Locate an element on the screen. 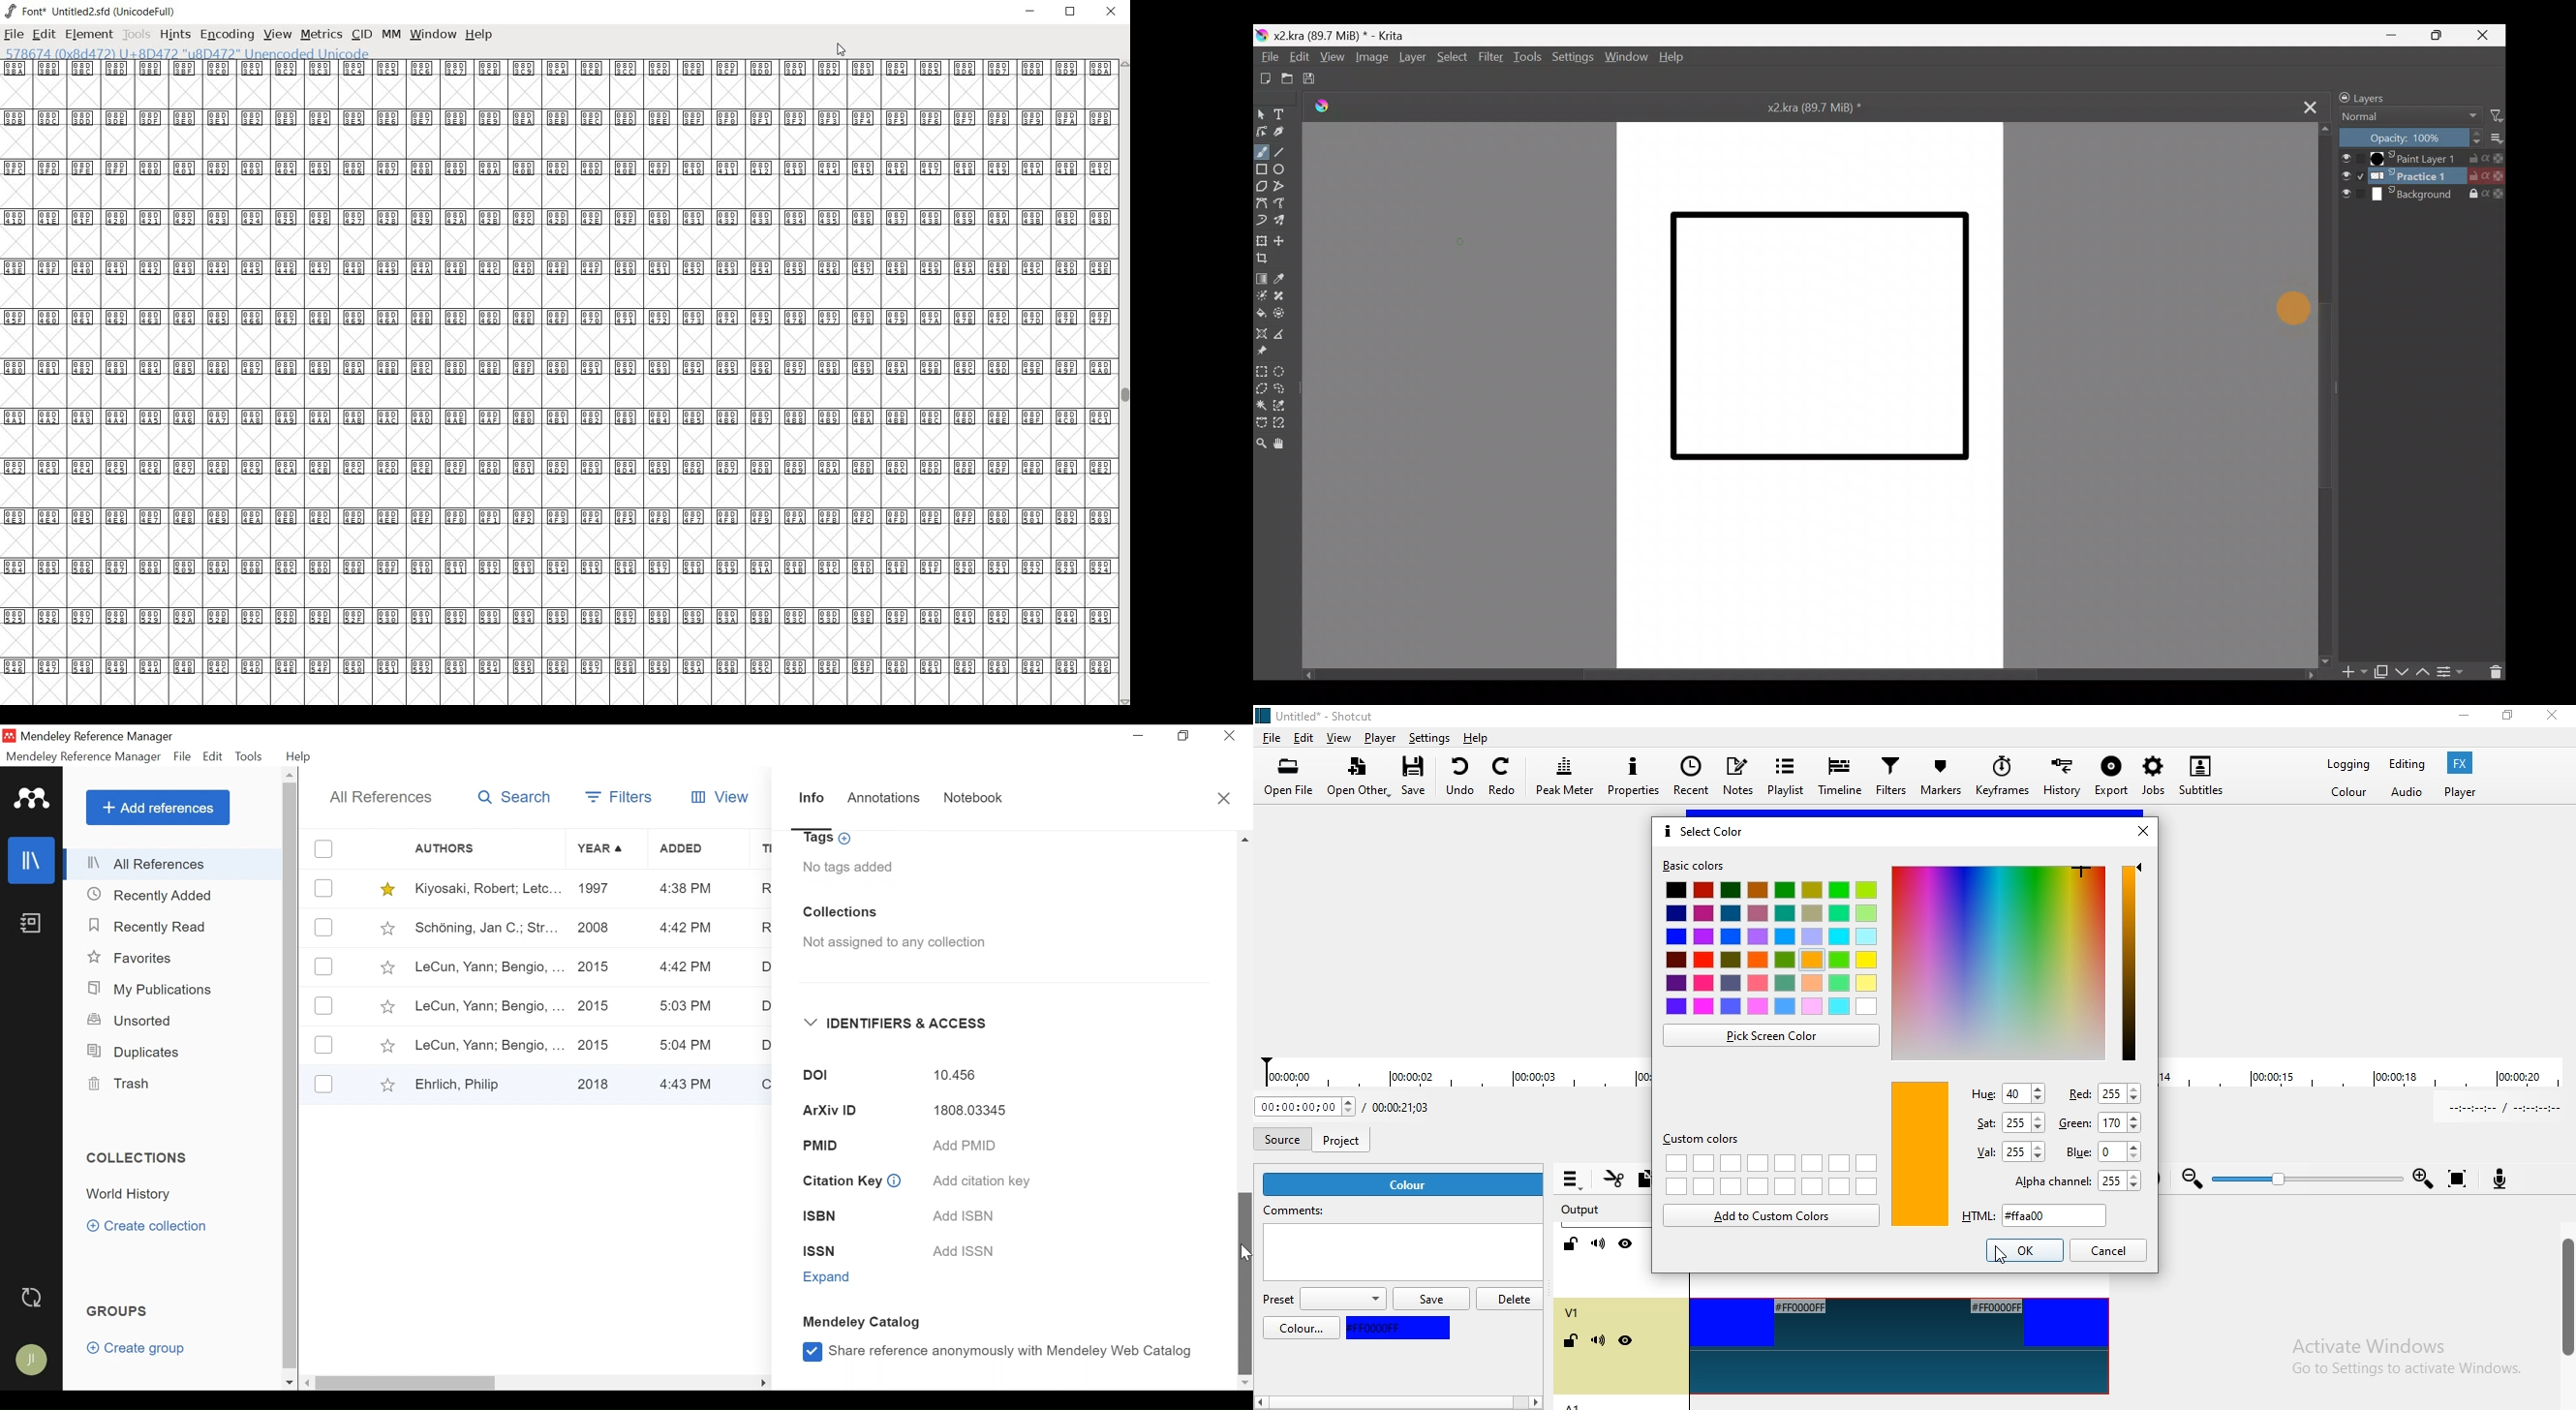 The height and width of the screenshot is (1428, 2576). Notebook is located at coordinates (29, 926).